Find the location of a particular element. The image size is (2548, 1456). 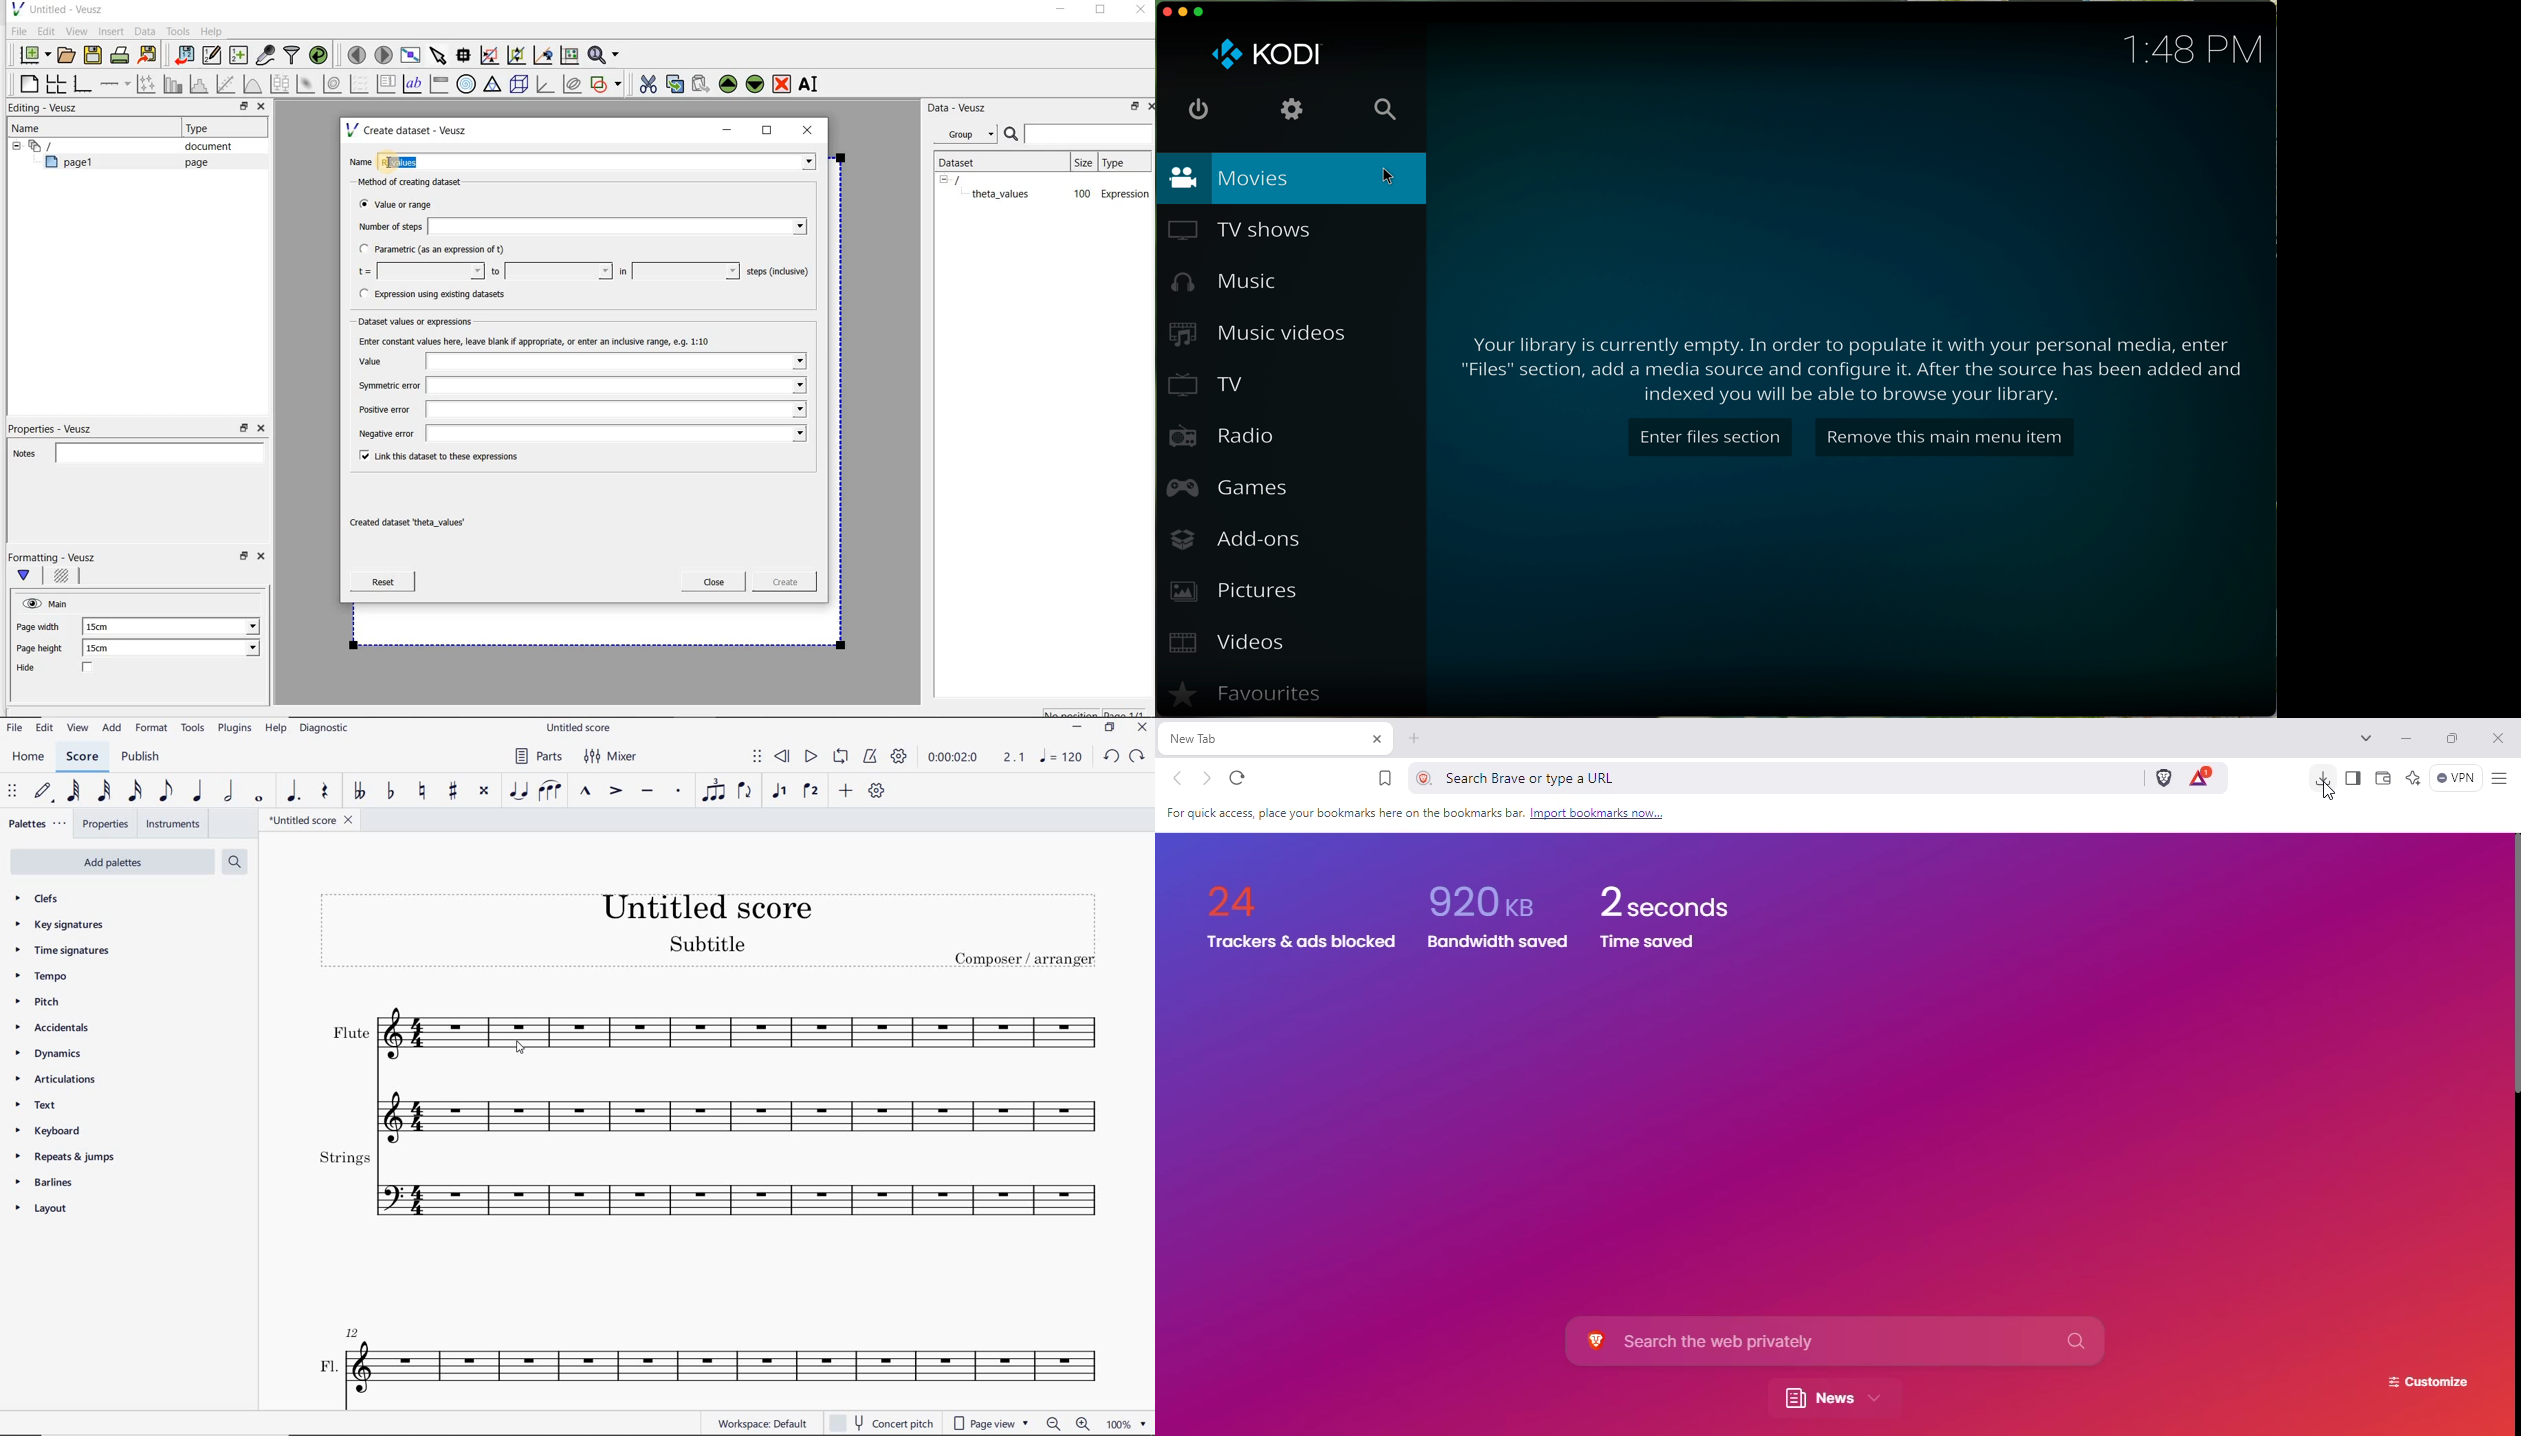

search is located at coordinates (1391, 111).